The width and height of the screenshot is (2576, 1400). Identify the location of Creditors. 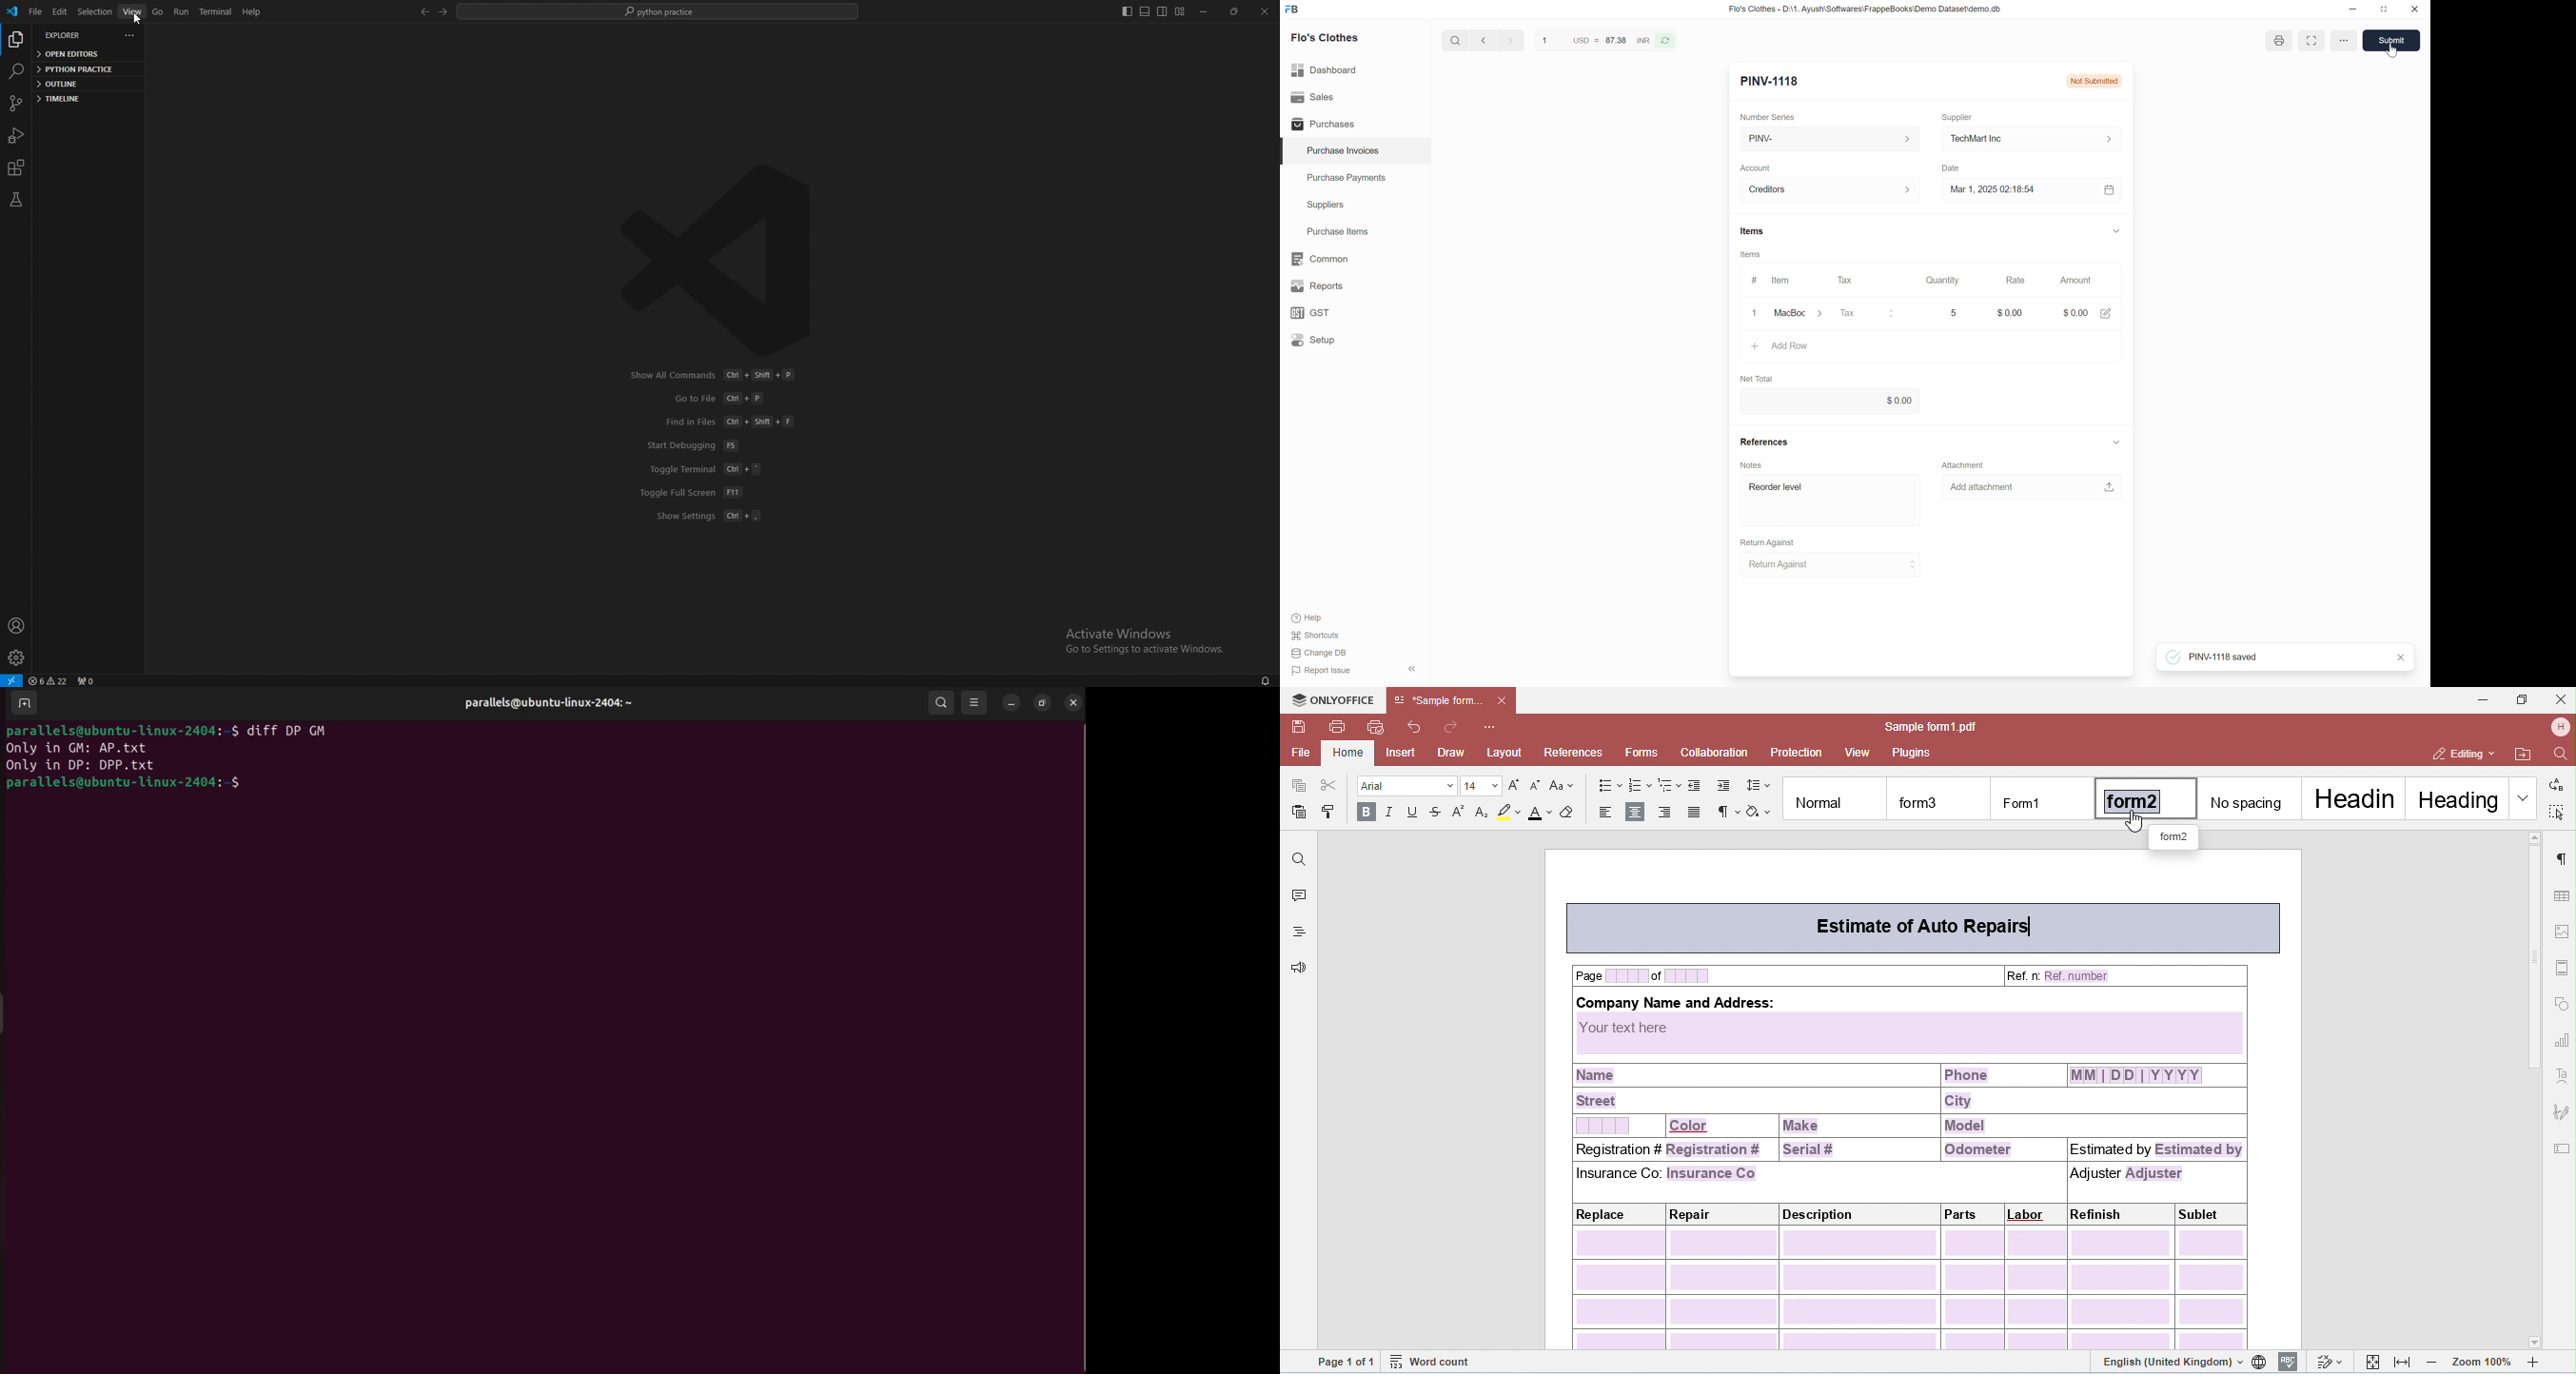
(1832, 190).